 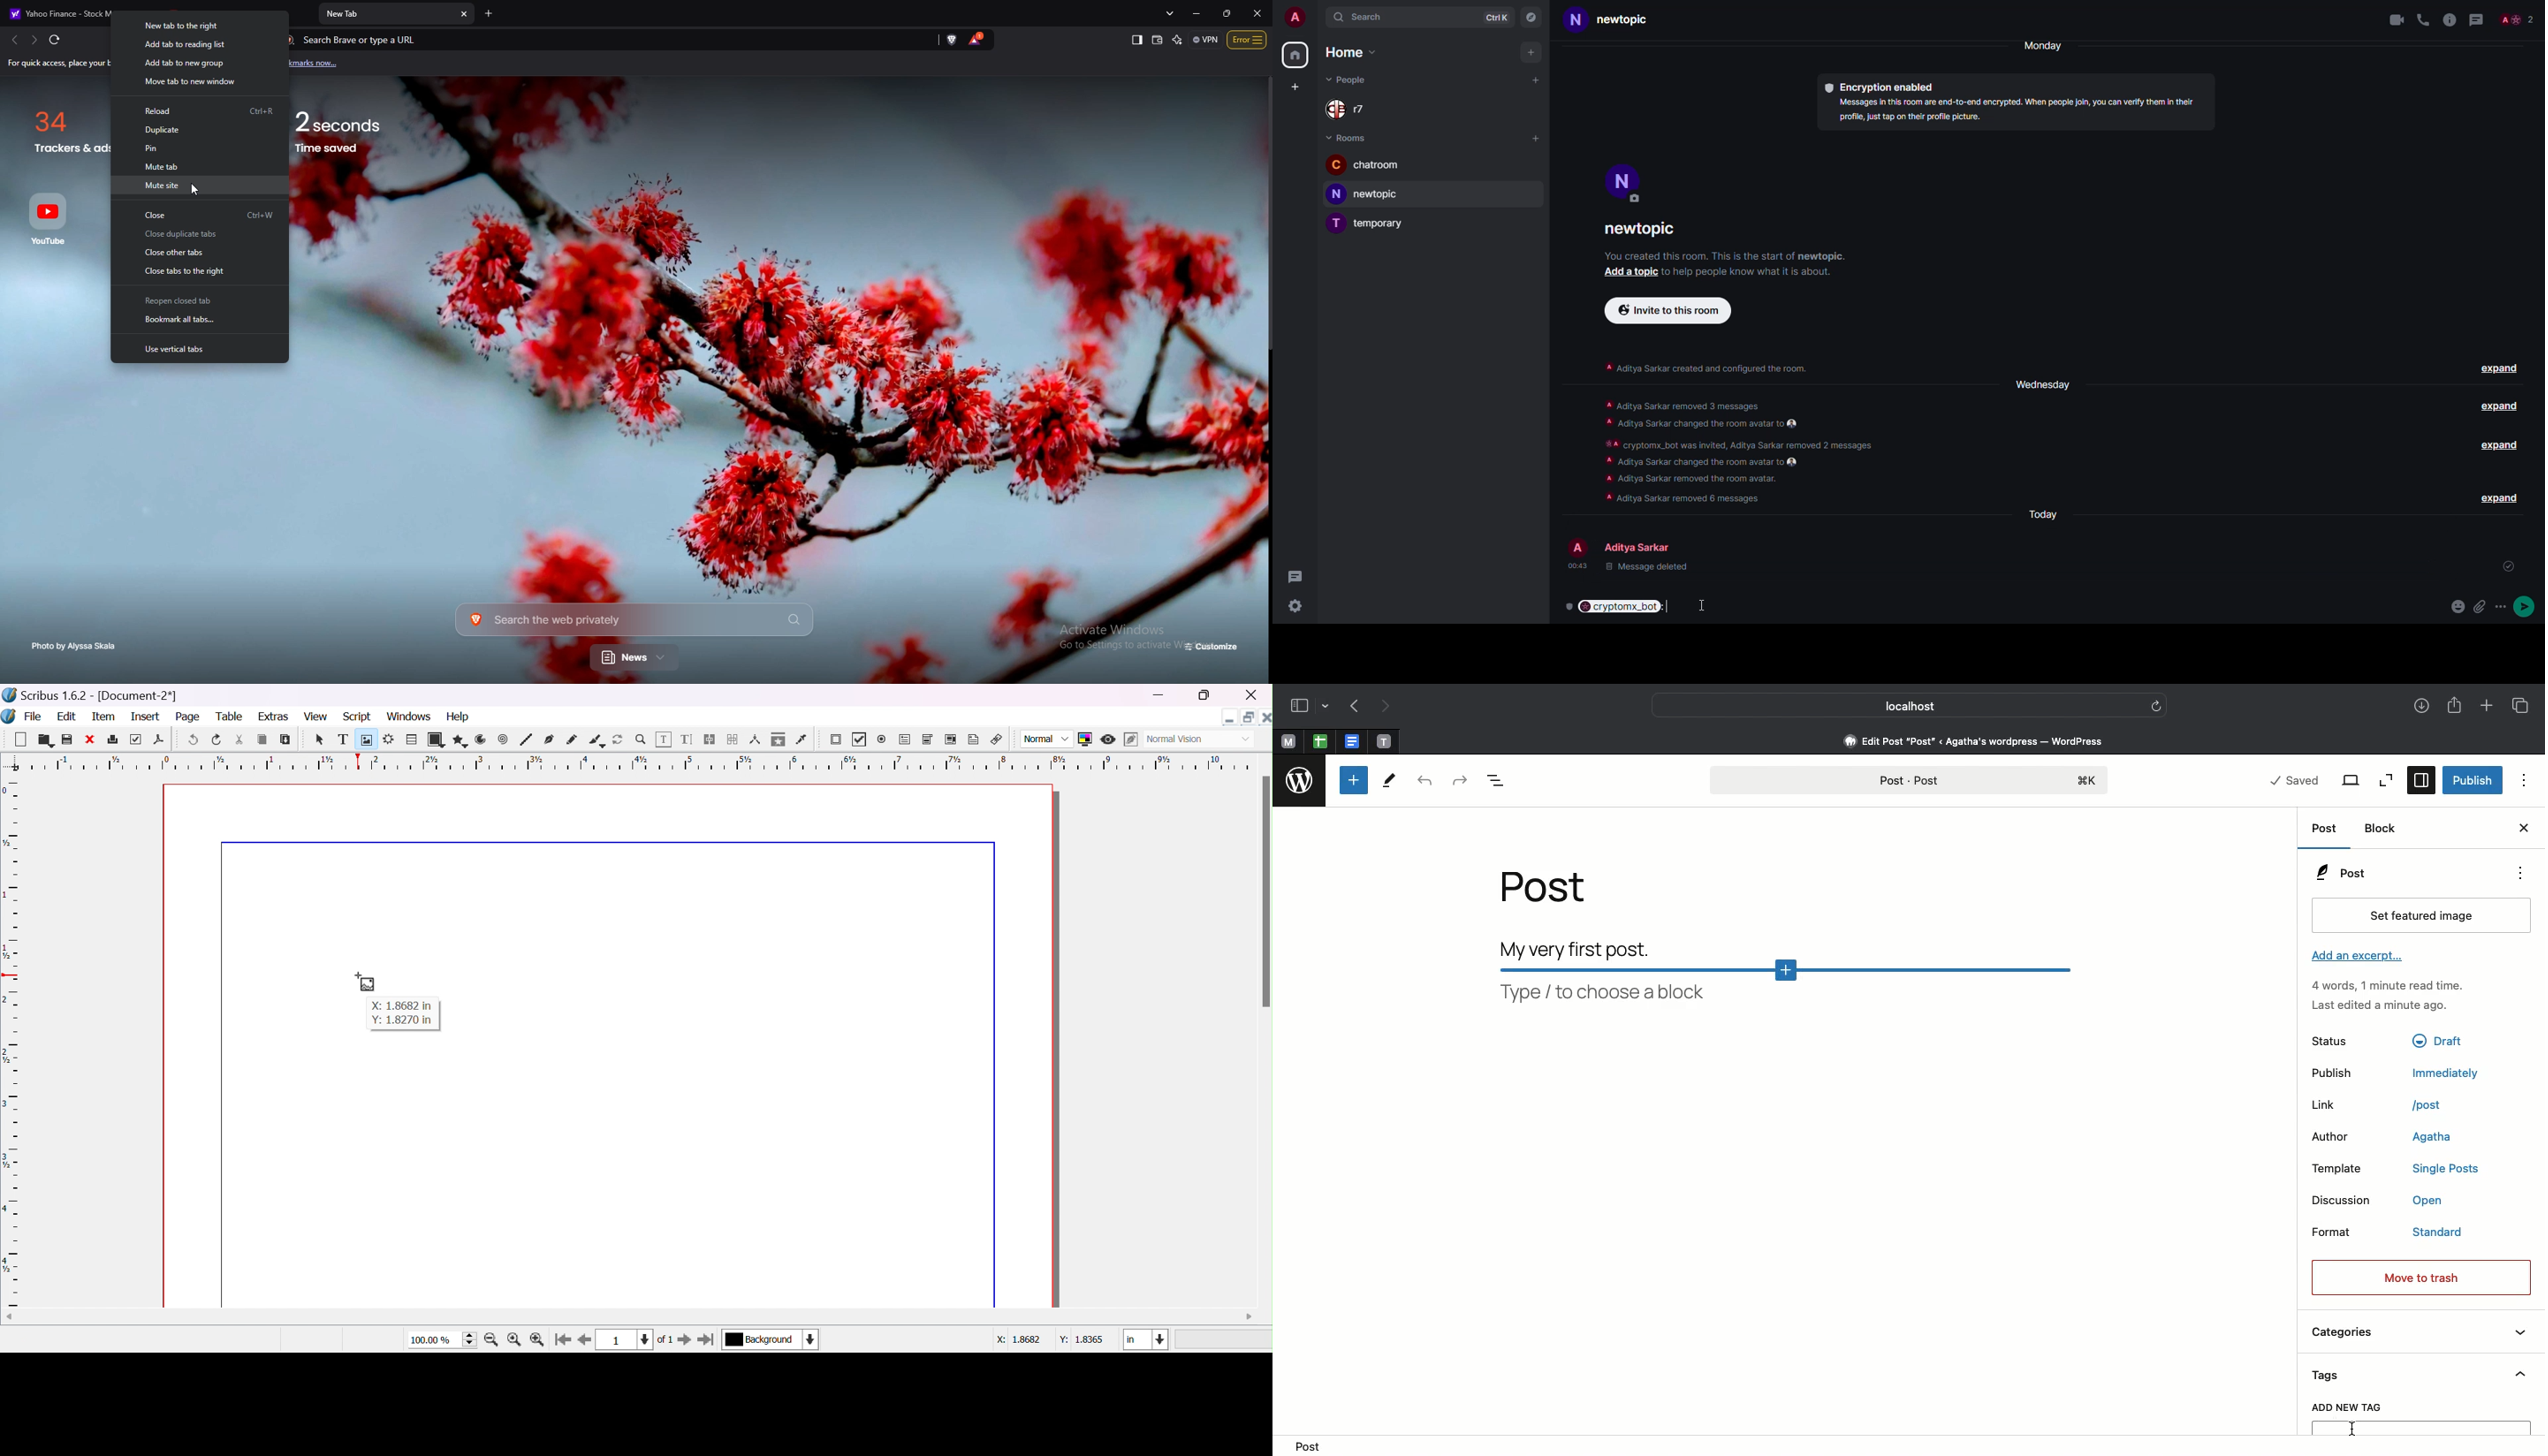 I want to click on PDF checkbox, so click(x=863, y=740).